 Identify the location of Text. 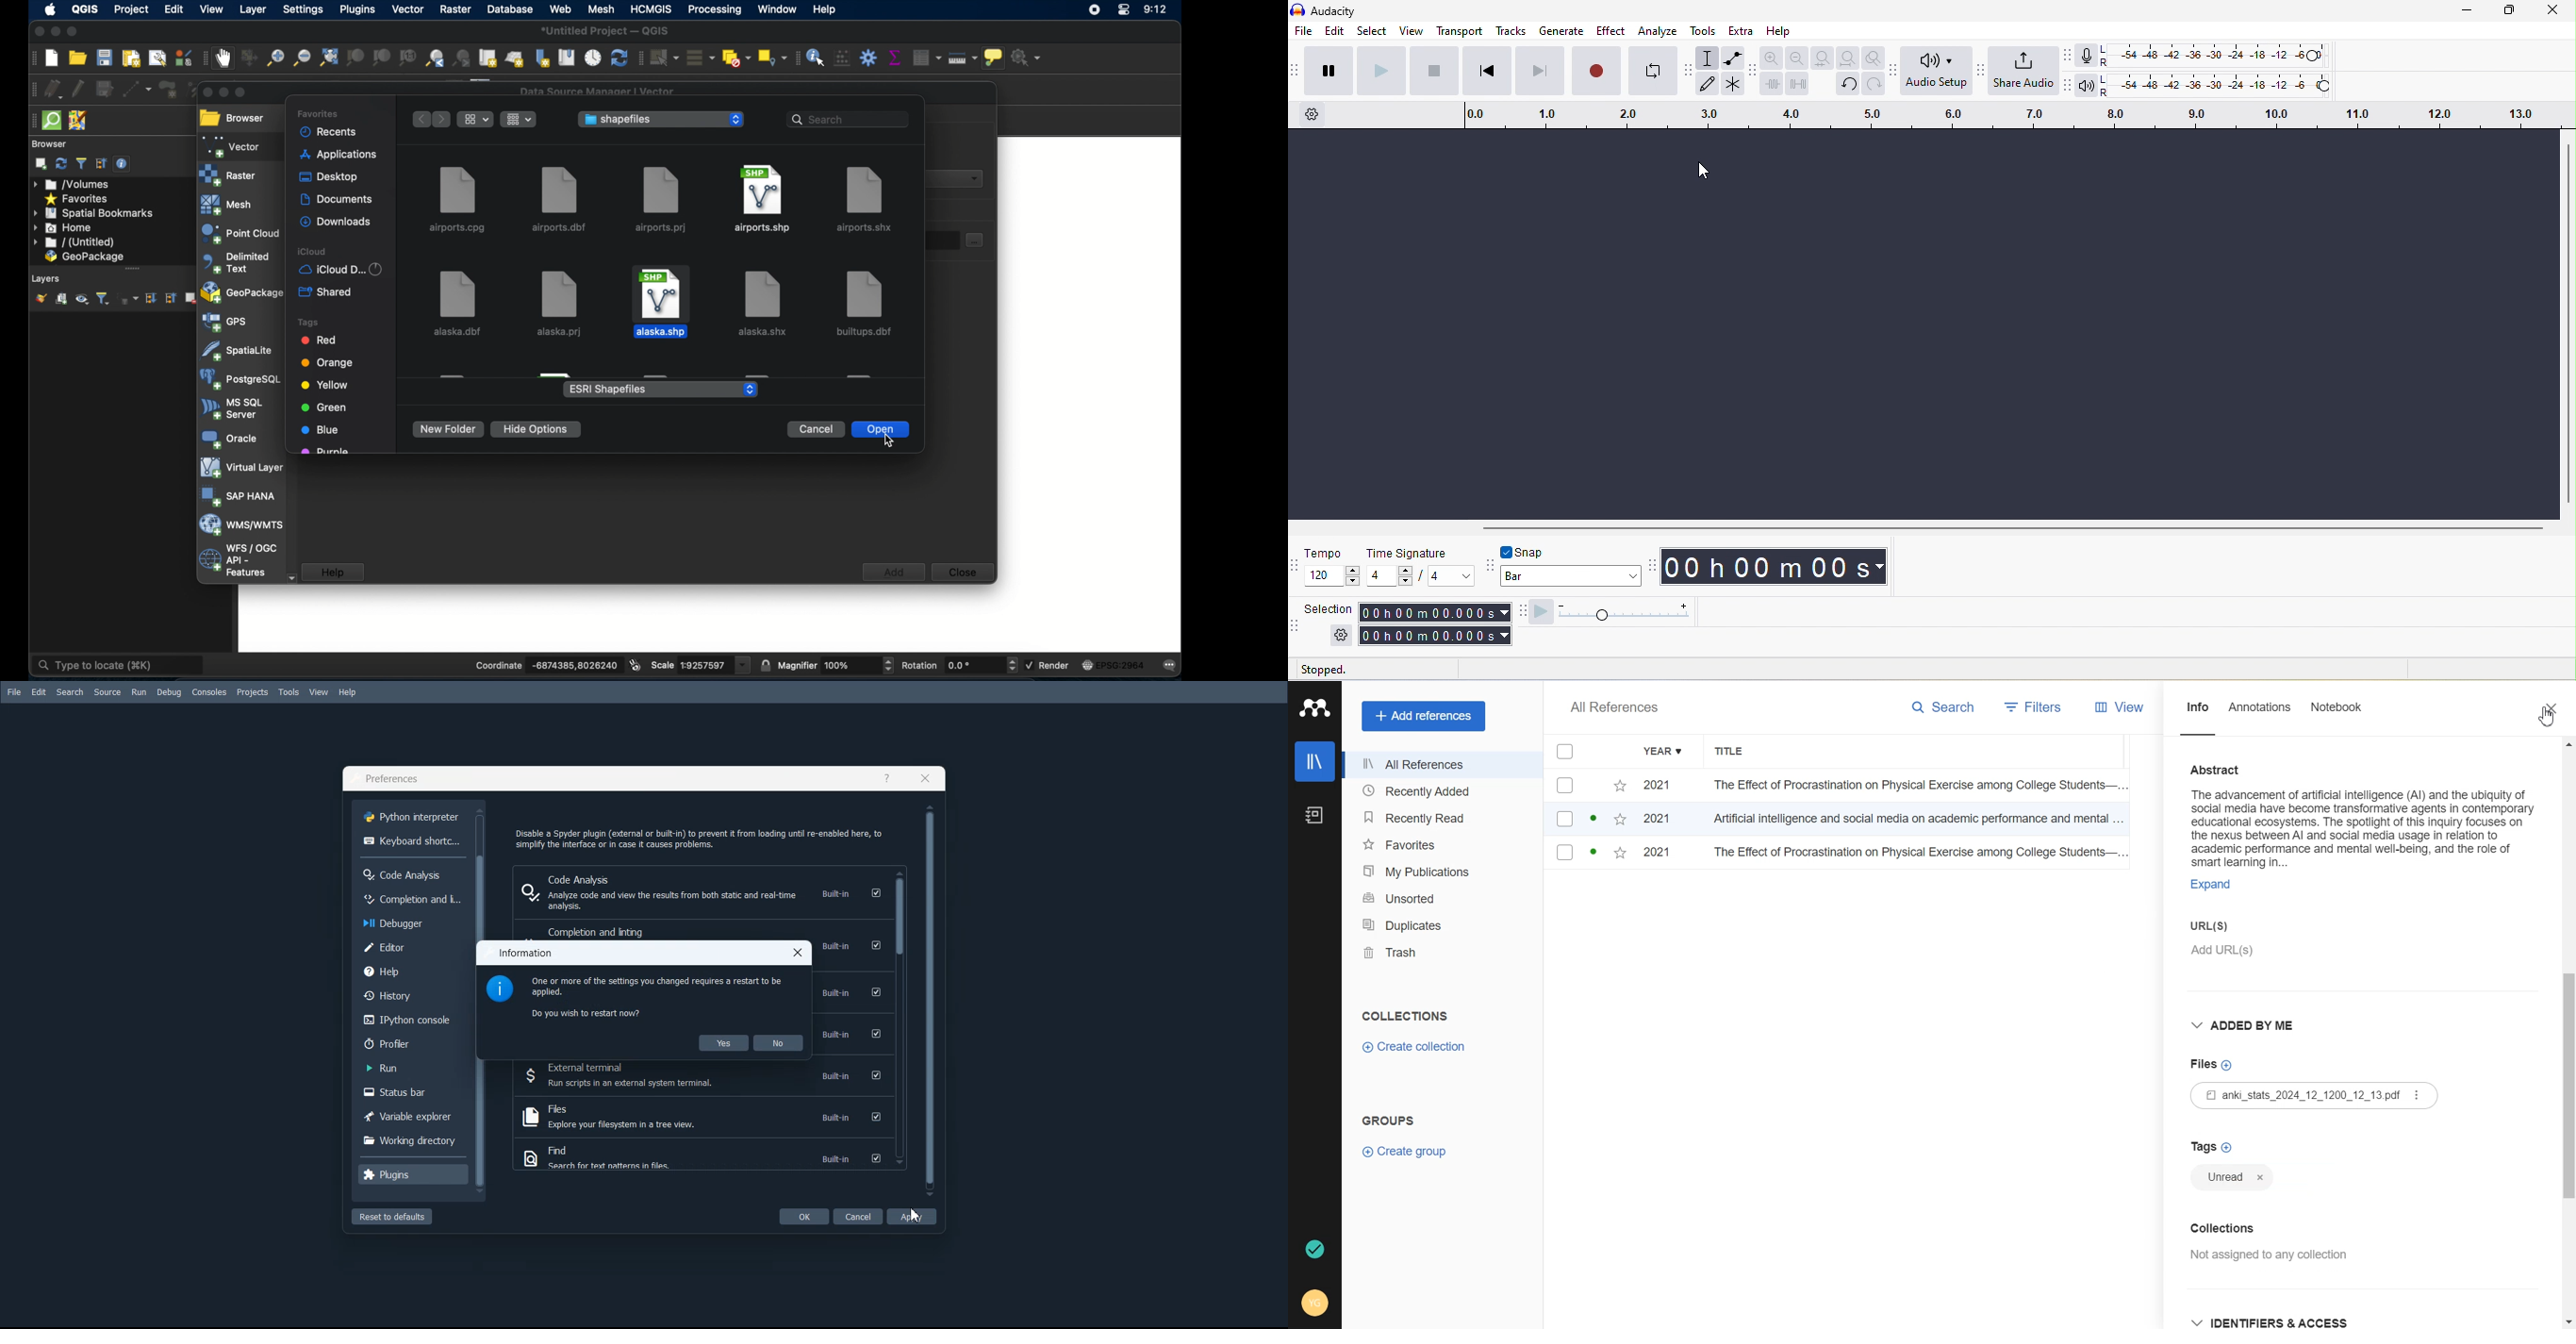
(698, 836).